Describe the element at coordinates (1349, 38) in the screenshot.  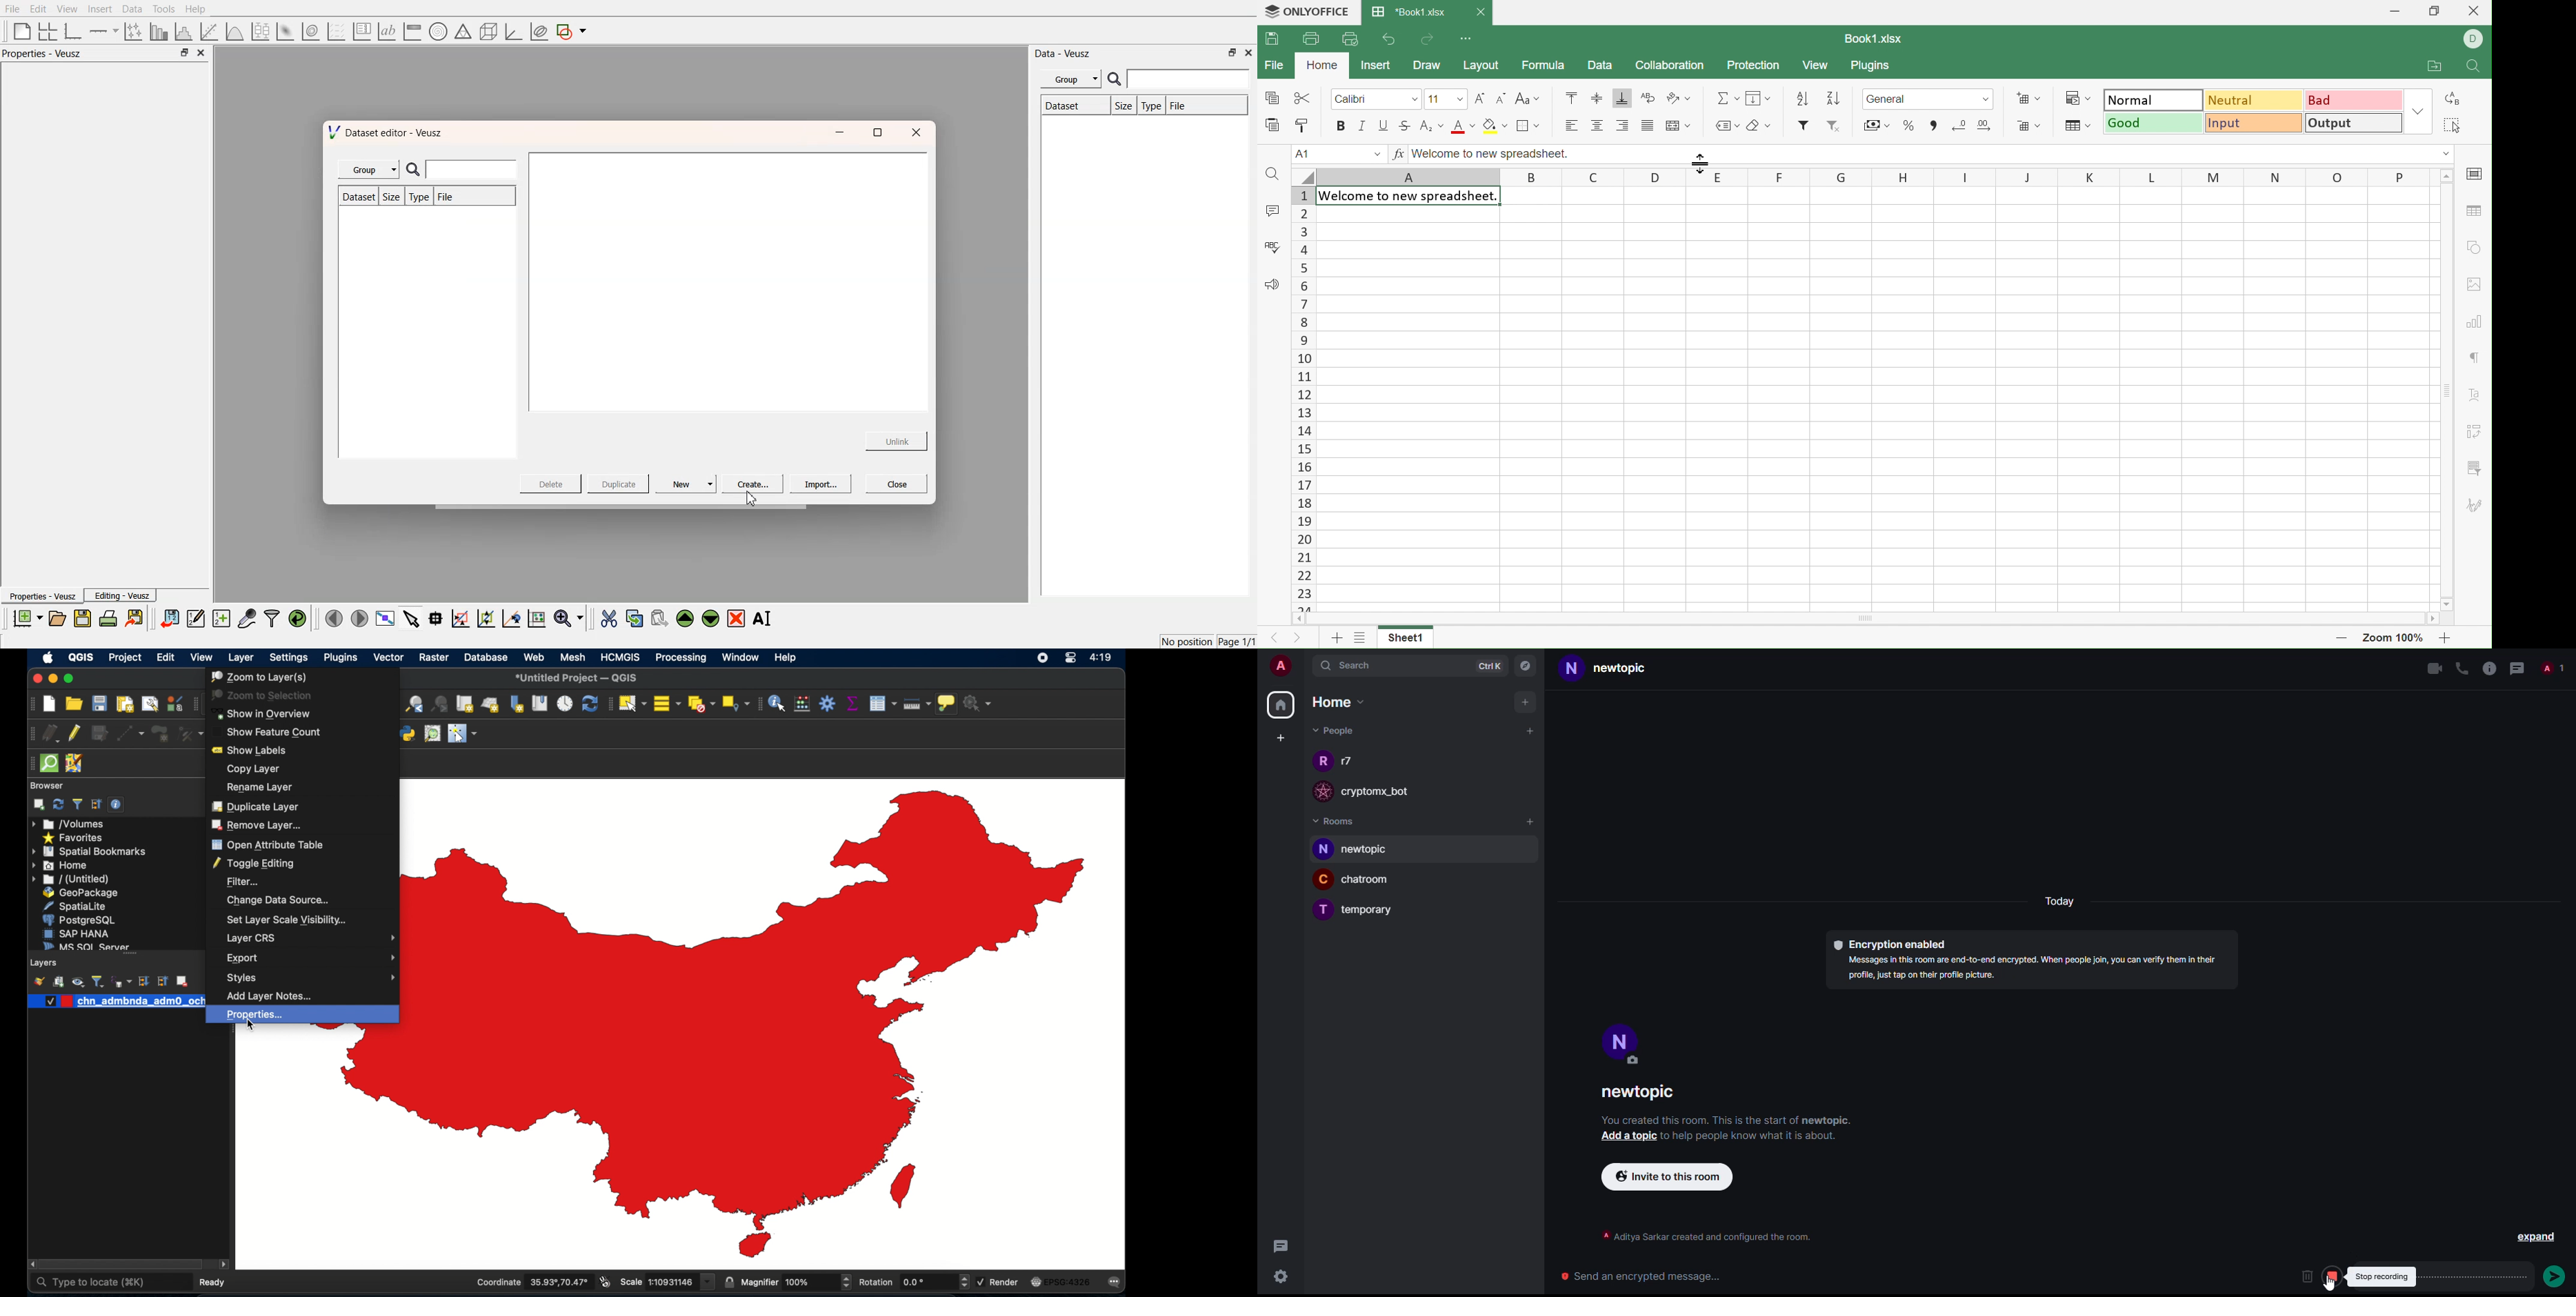
I see `Quick Print` at that location.